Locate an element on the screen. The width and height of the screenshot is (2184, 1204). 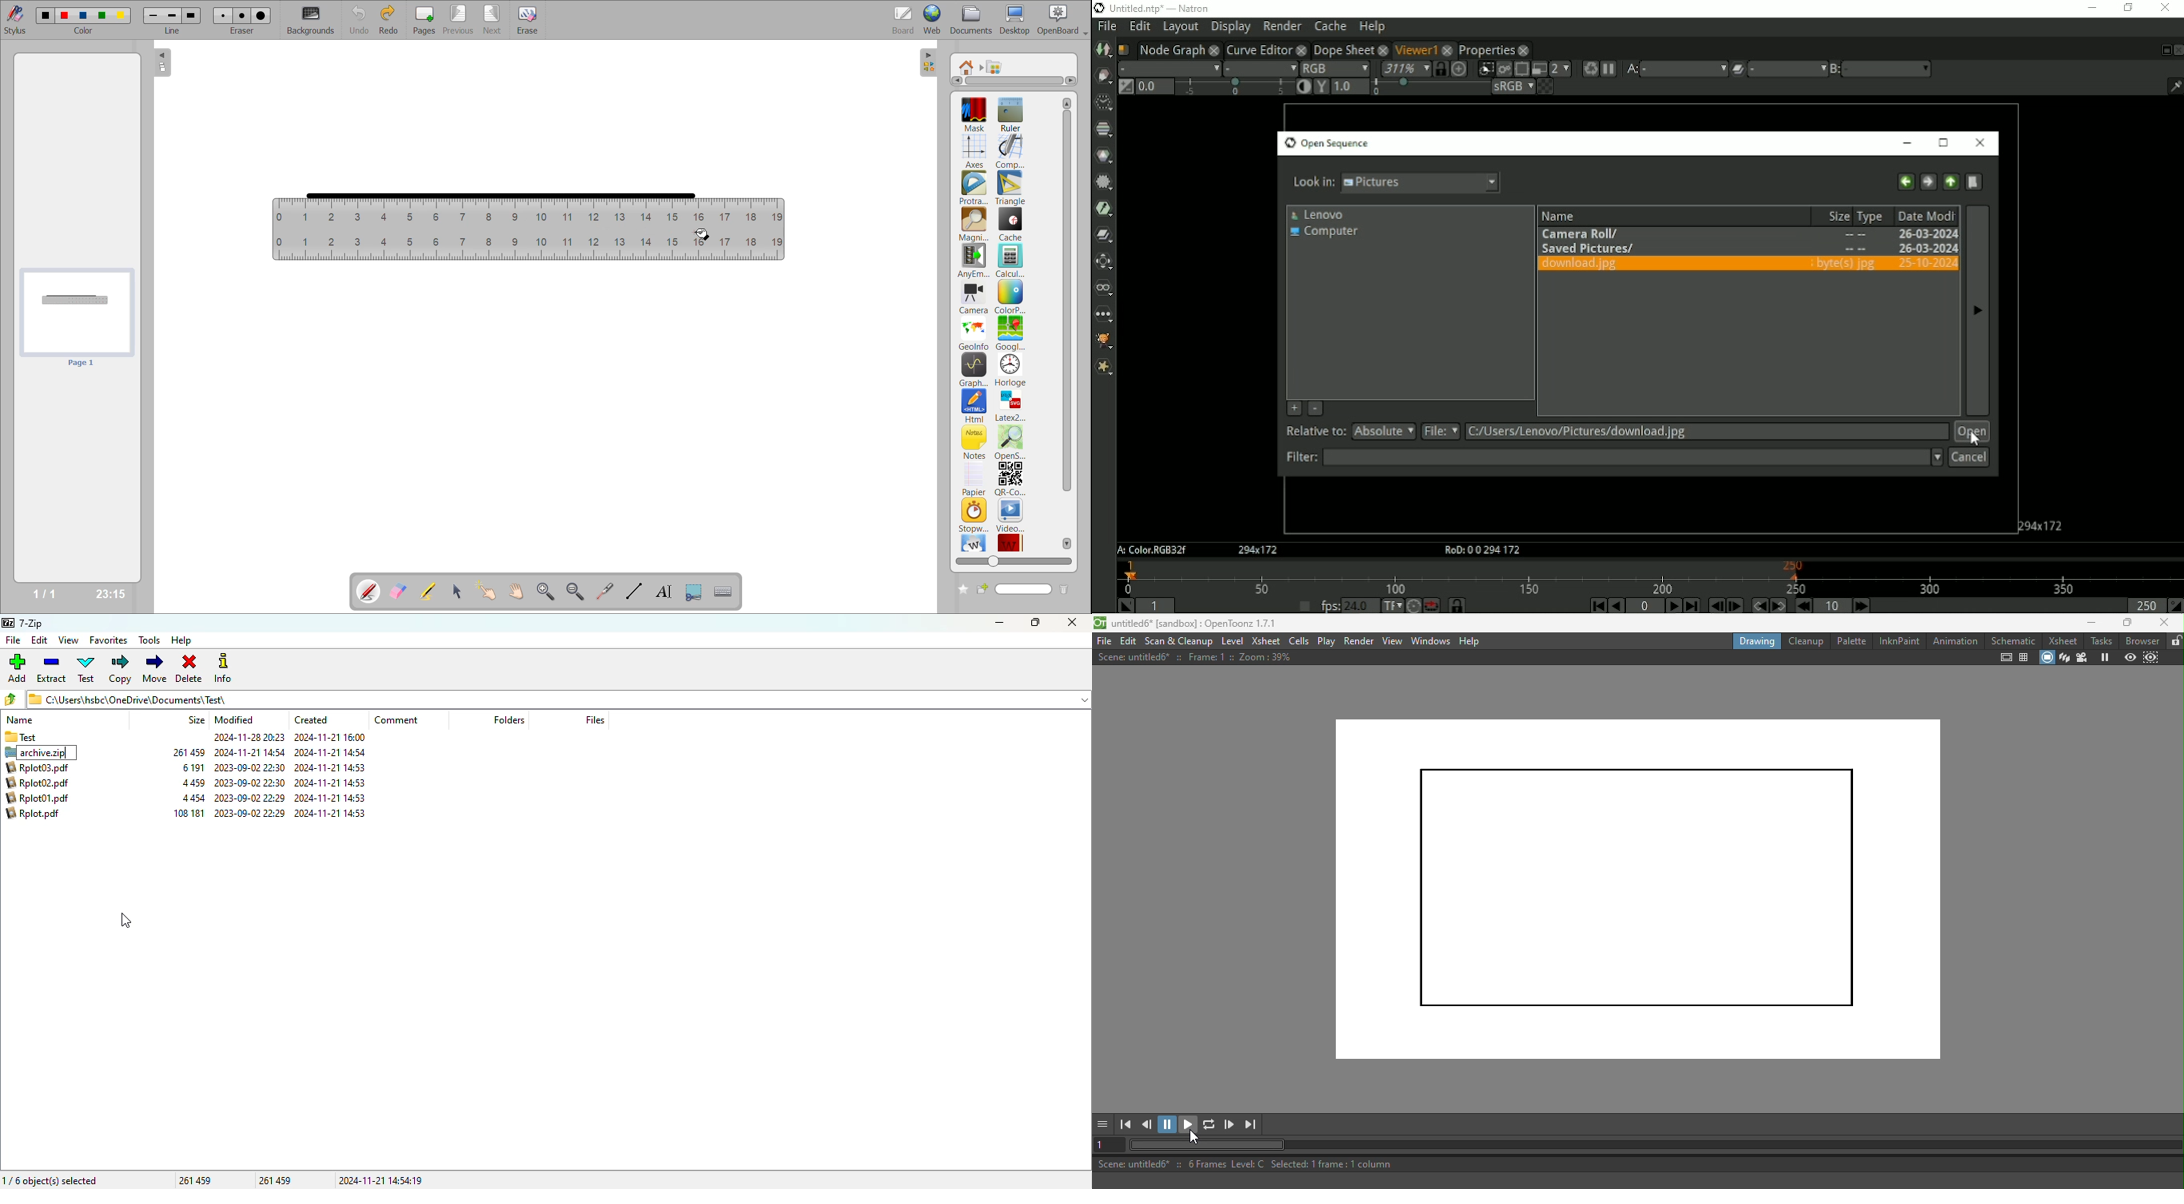
Next frame is located at coordinates (1230, 1126).